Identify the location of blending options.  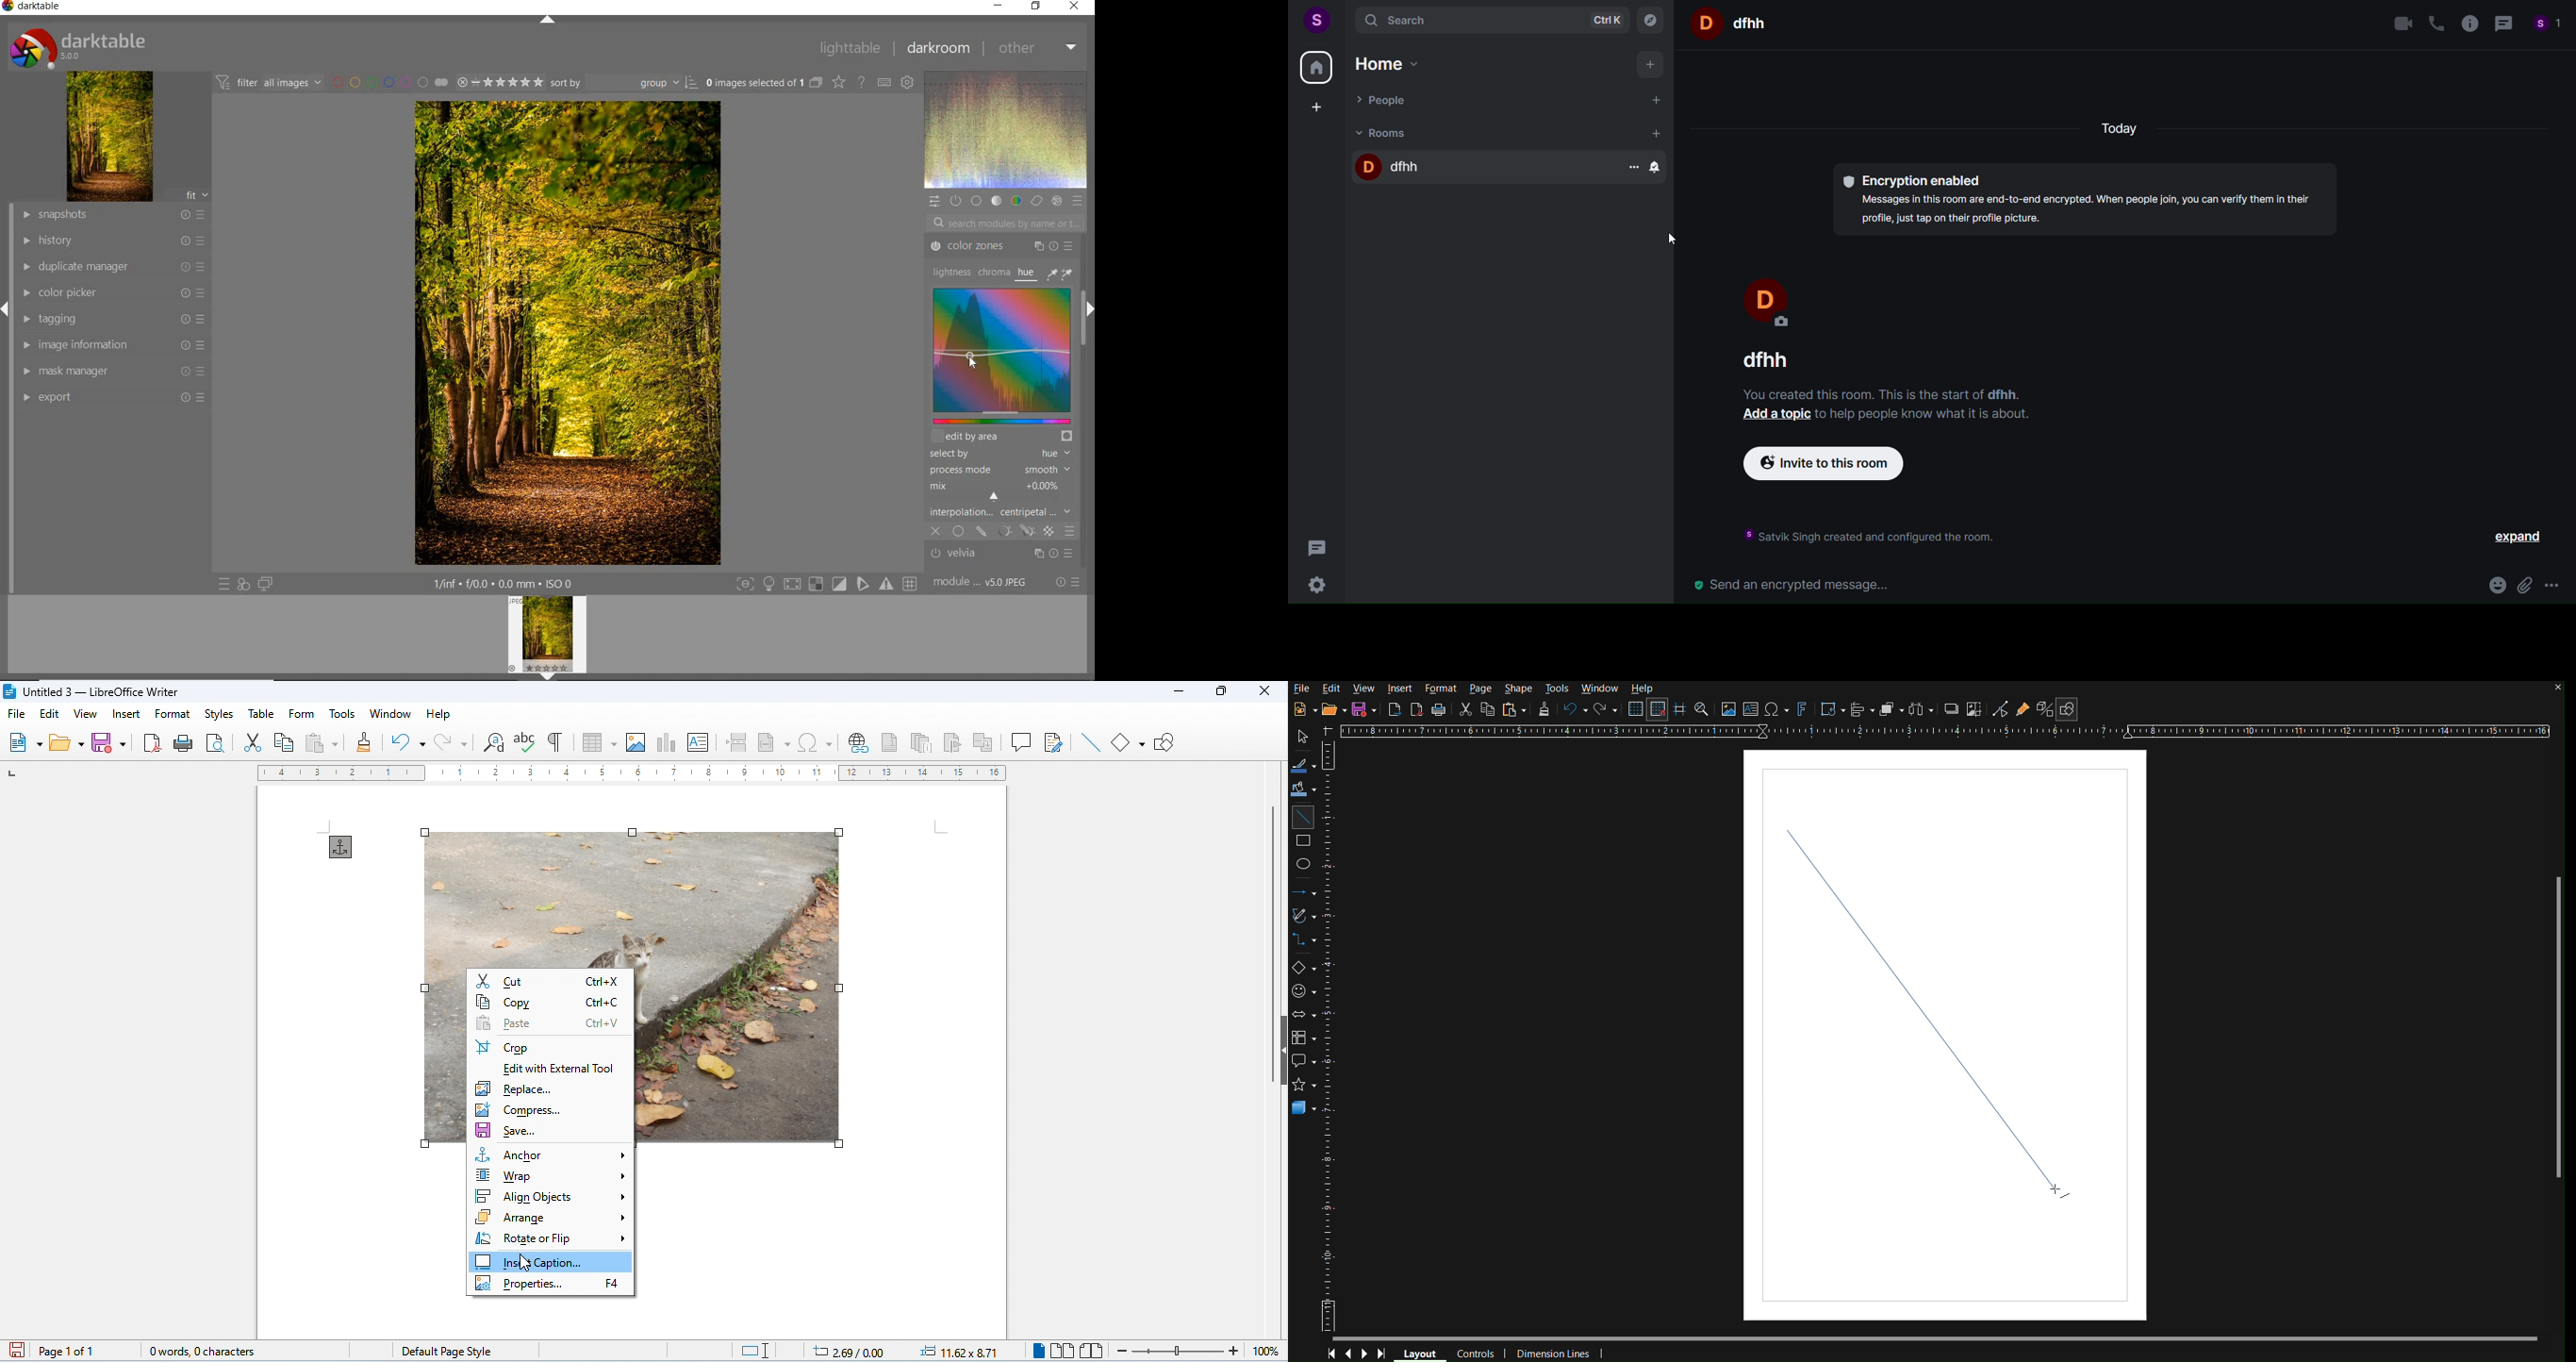
(1070, 532).